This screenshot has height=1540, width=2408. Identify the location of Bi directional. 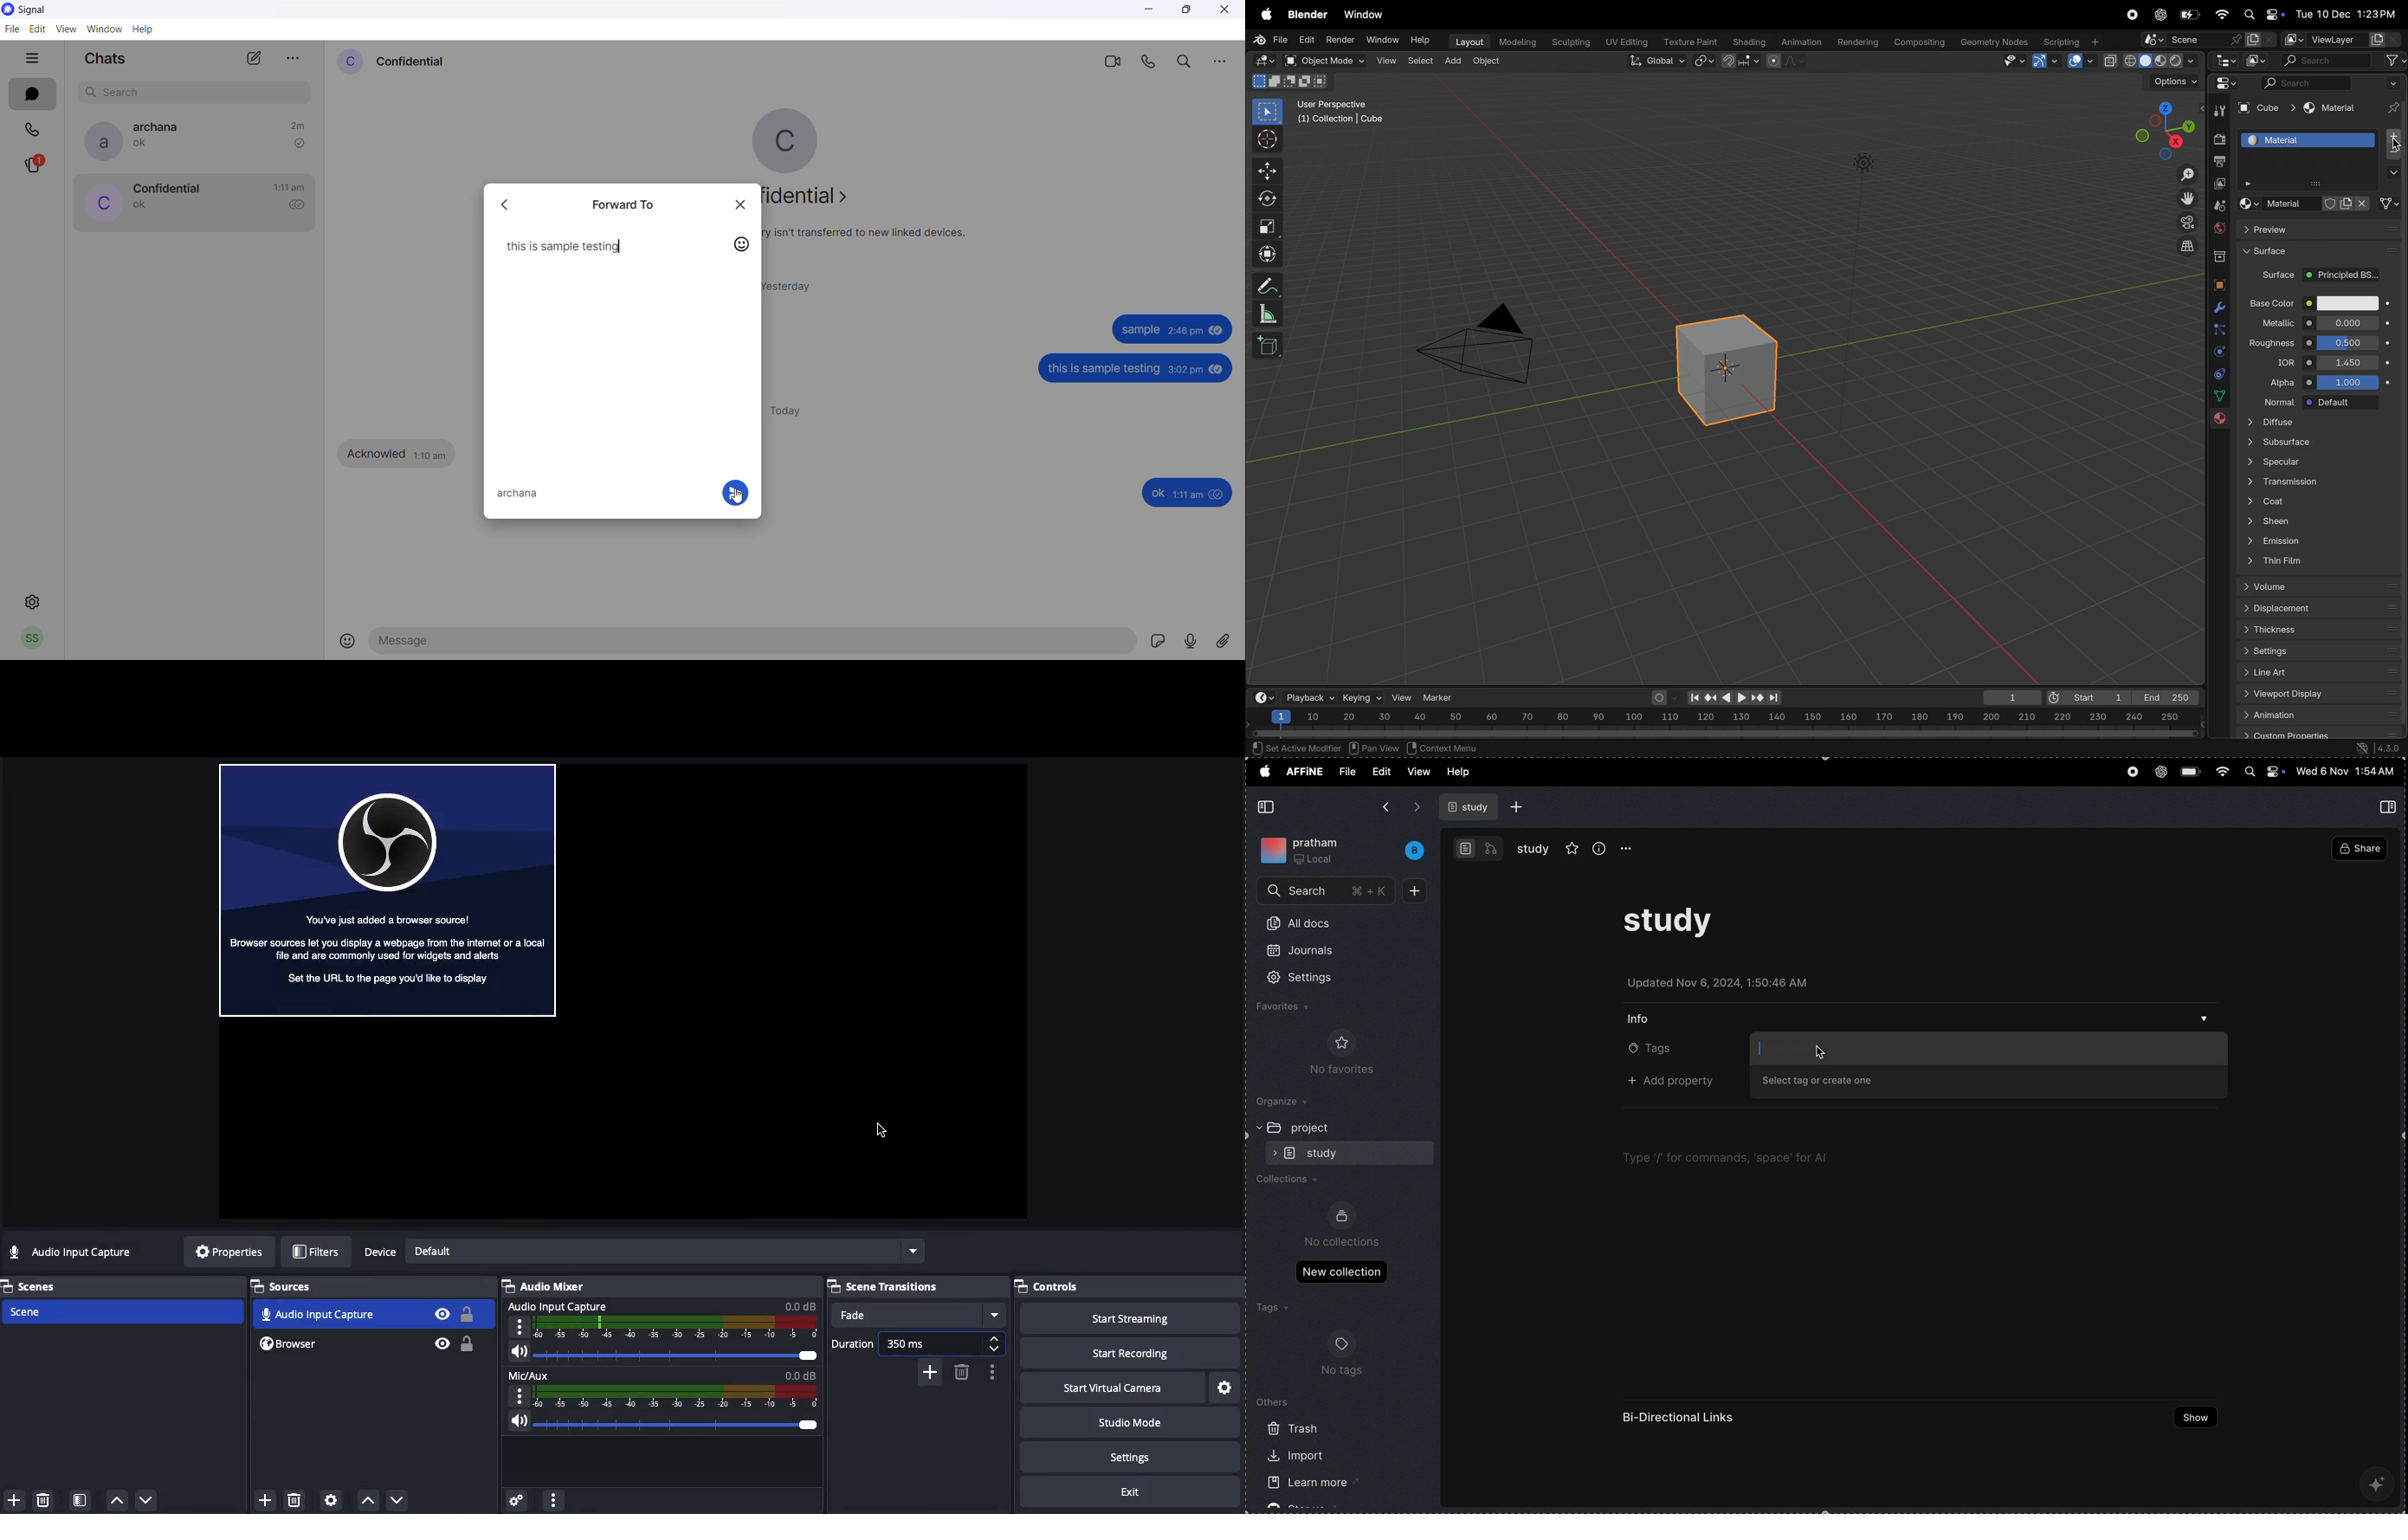
(1681, 1417).